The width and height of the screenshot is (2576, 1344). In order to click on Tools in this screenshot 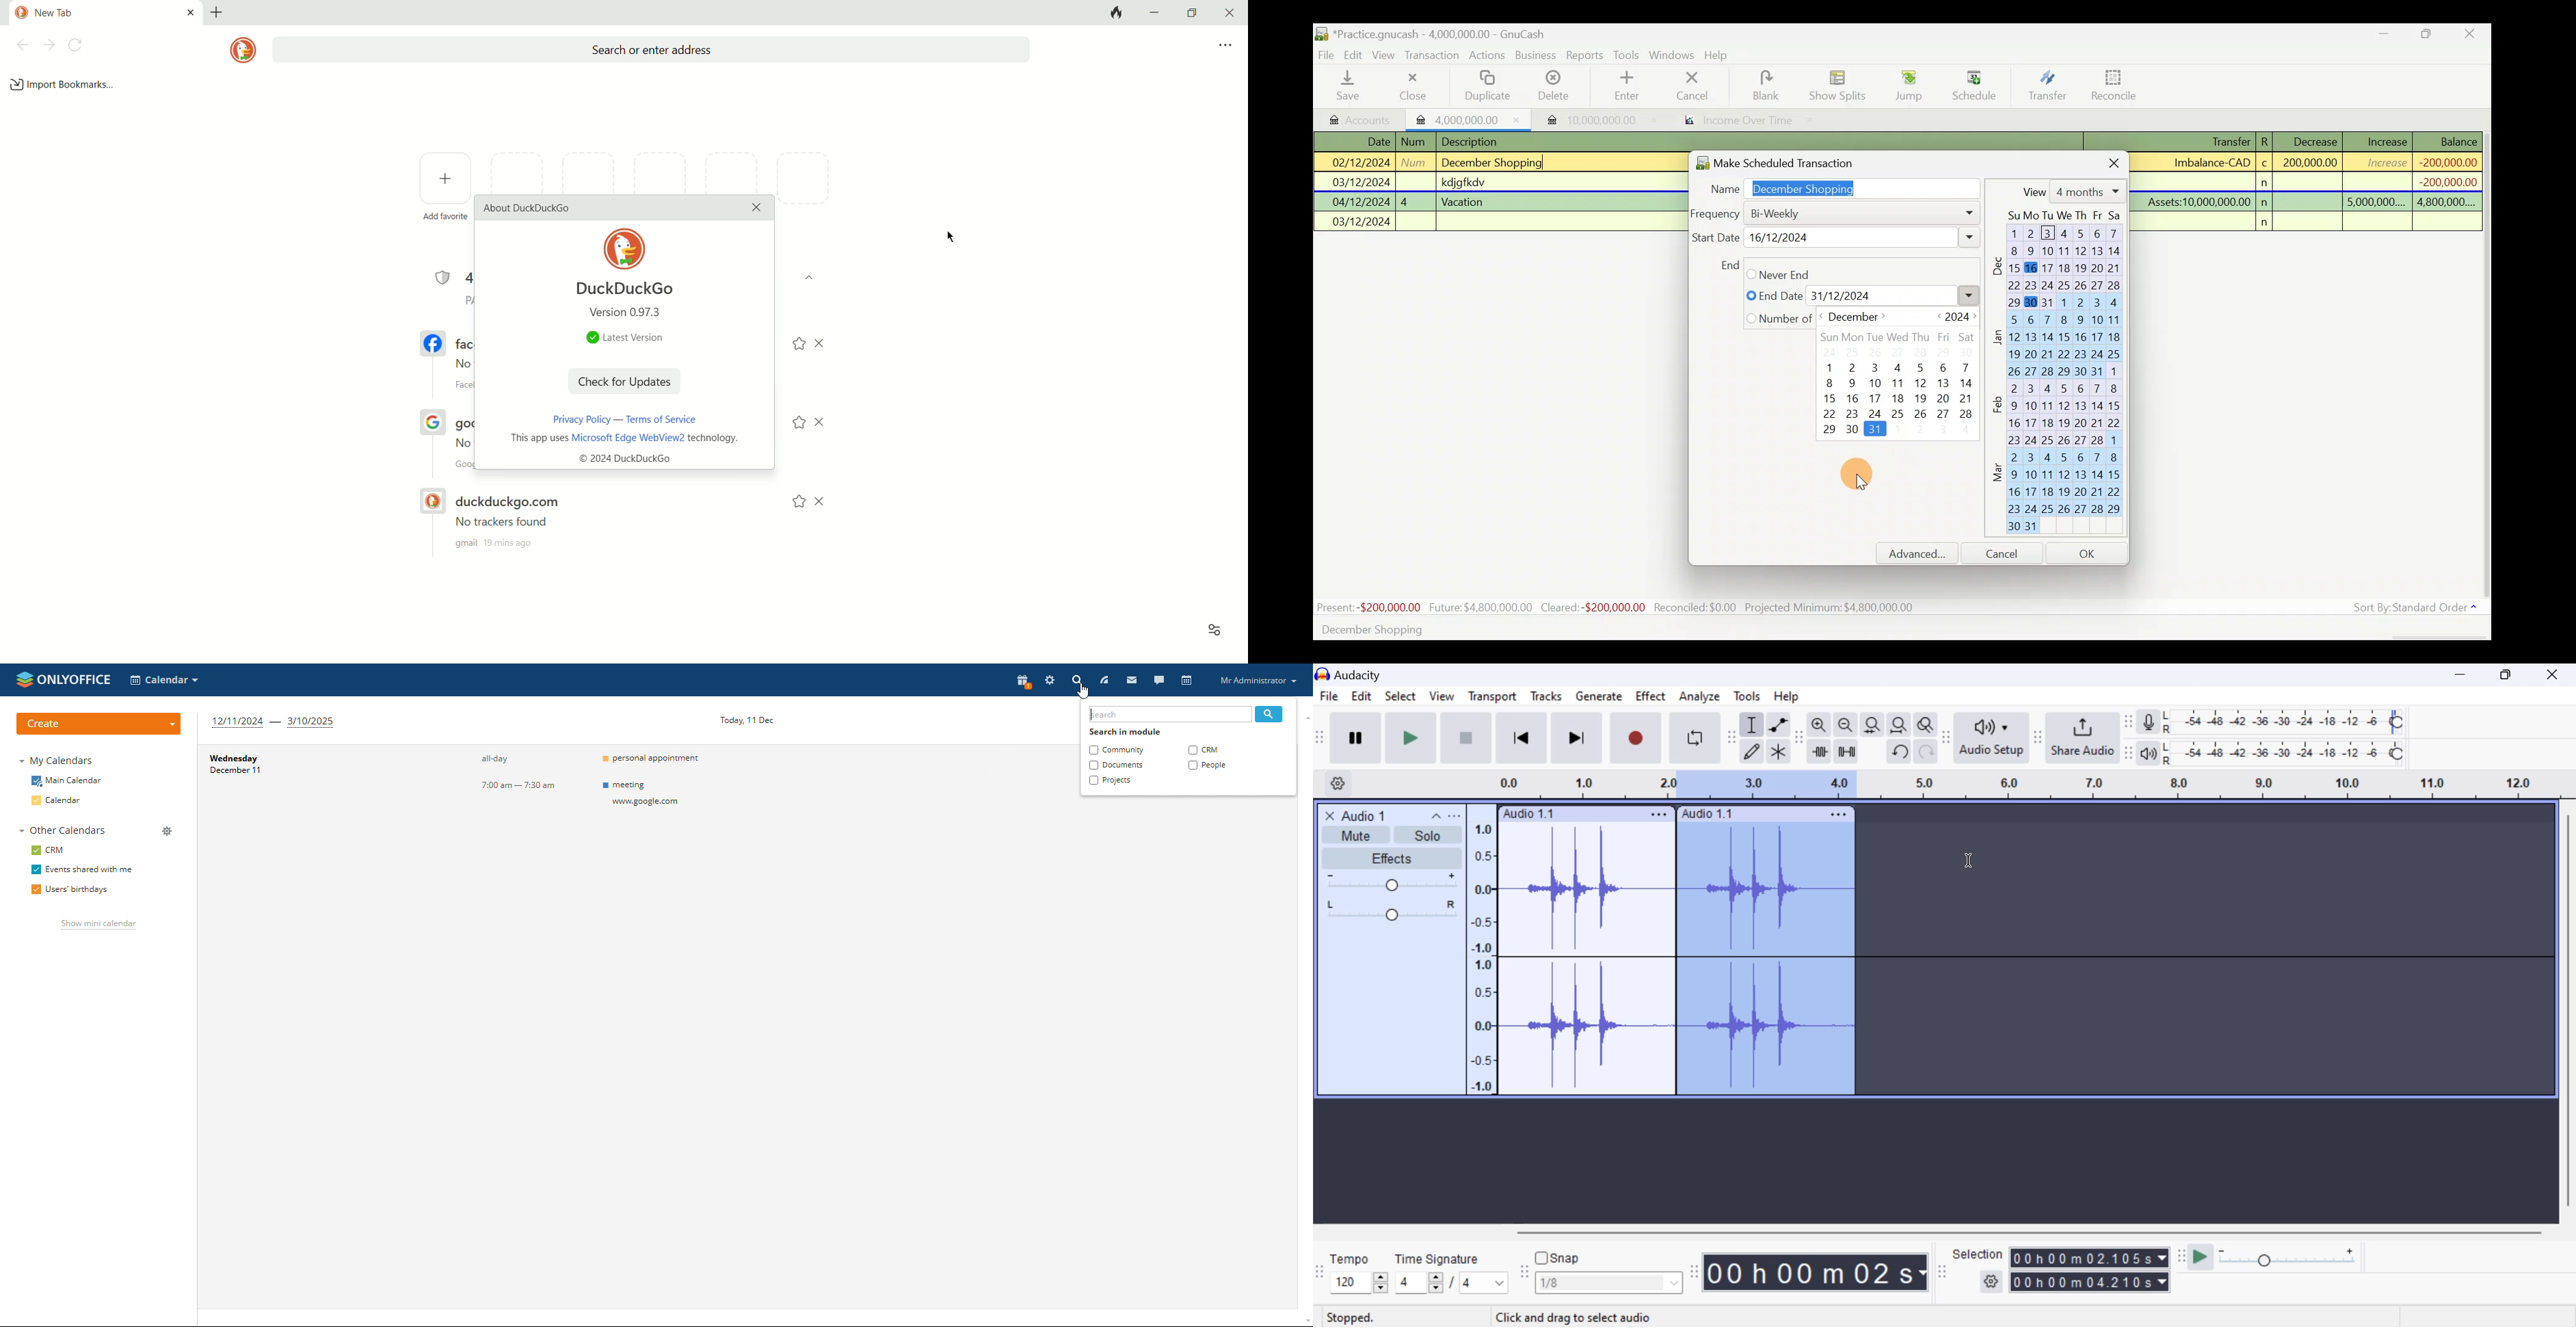, I will do `click(1748, 695)`.